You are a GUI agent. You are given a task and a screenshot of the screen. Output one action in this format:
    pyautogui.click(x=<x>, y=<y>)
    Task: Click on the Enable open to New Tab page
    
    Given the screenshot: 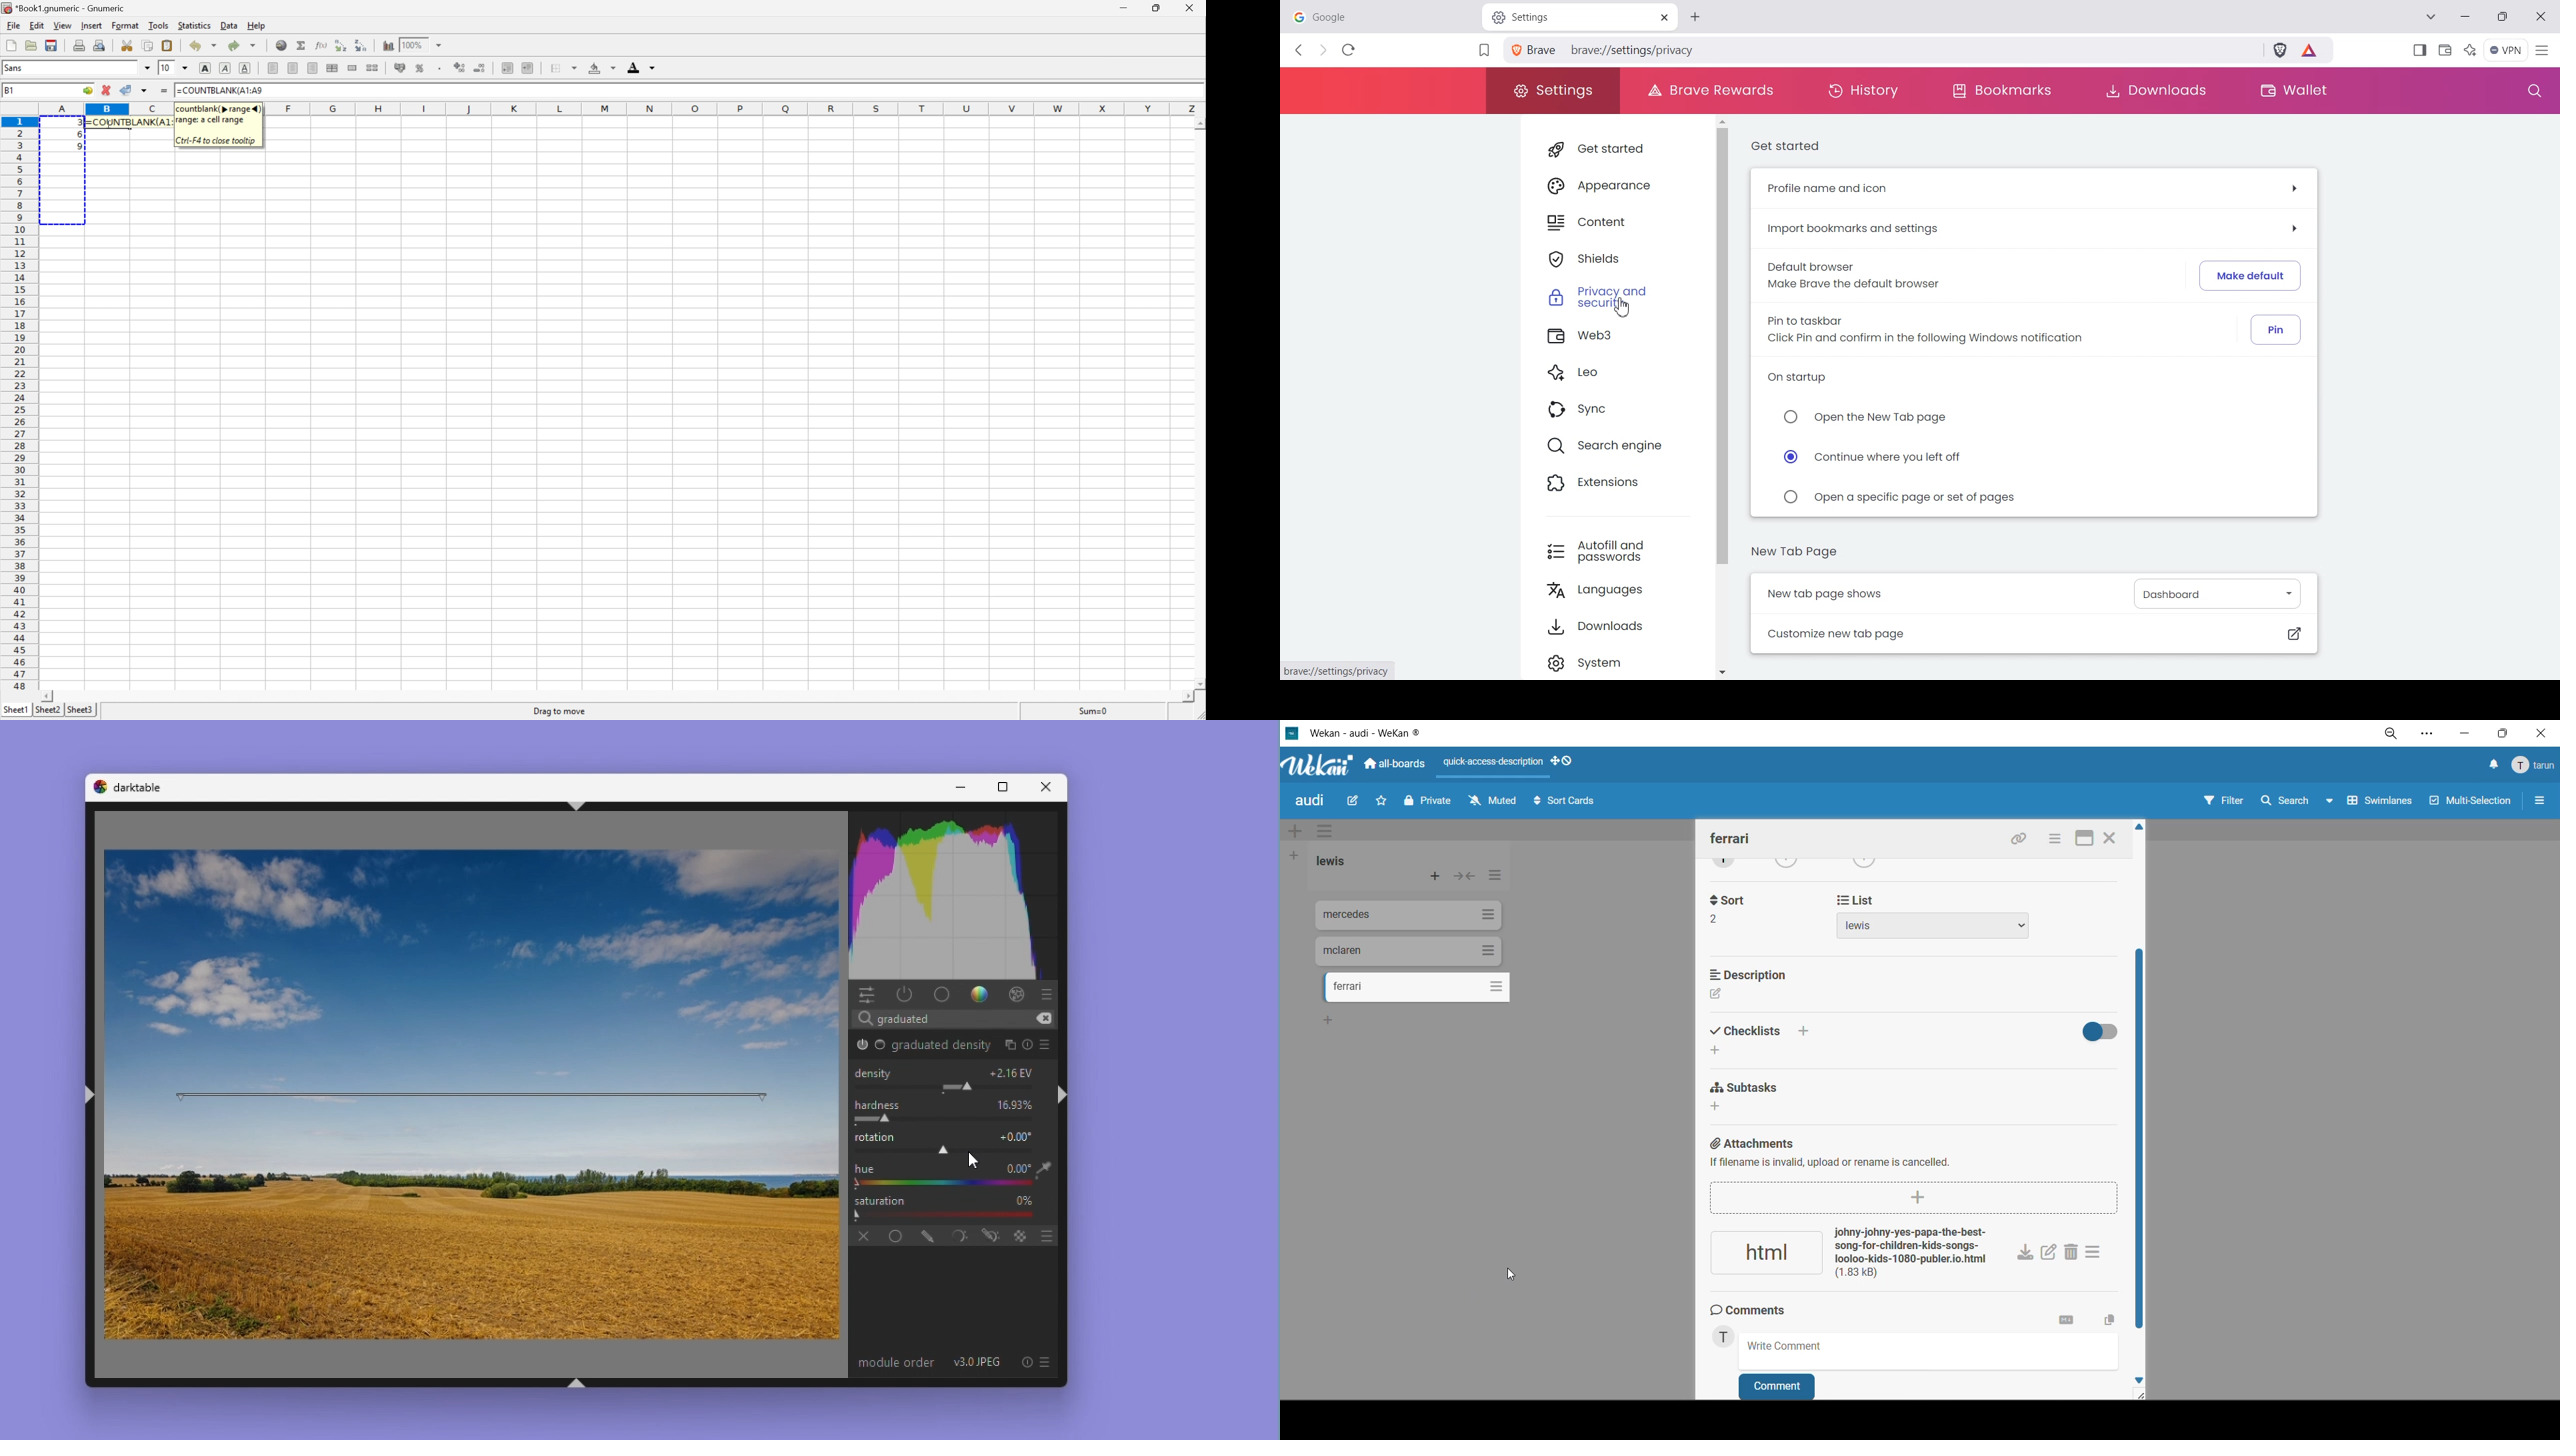 What is the action you would take?
    pyautogui.click(x=1877, y=417)
    